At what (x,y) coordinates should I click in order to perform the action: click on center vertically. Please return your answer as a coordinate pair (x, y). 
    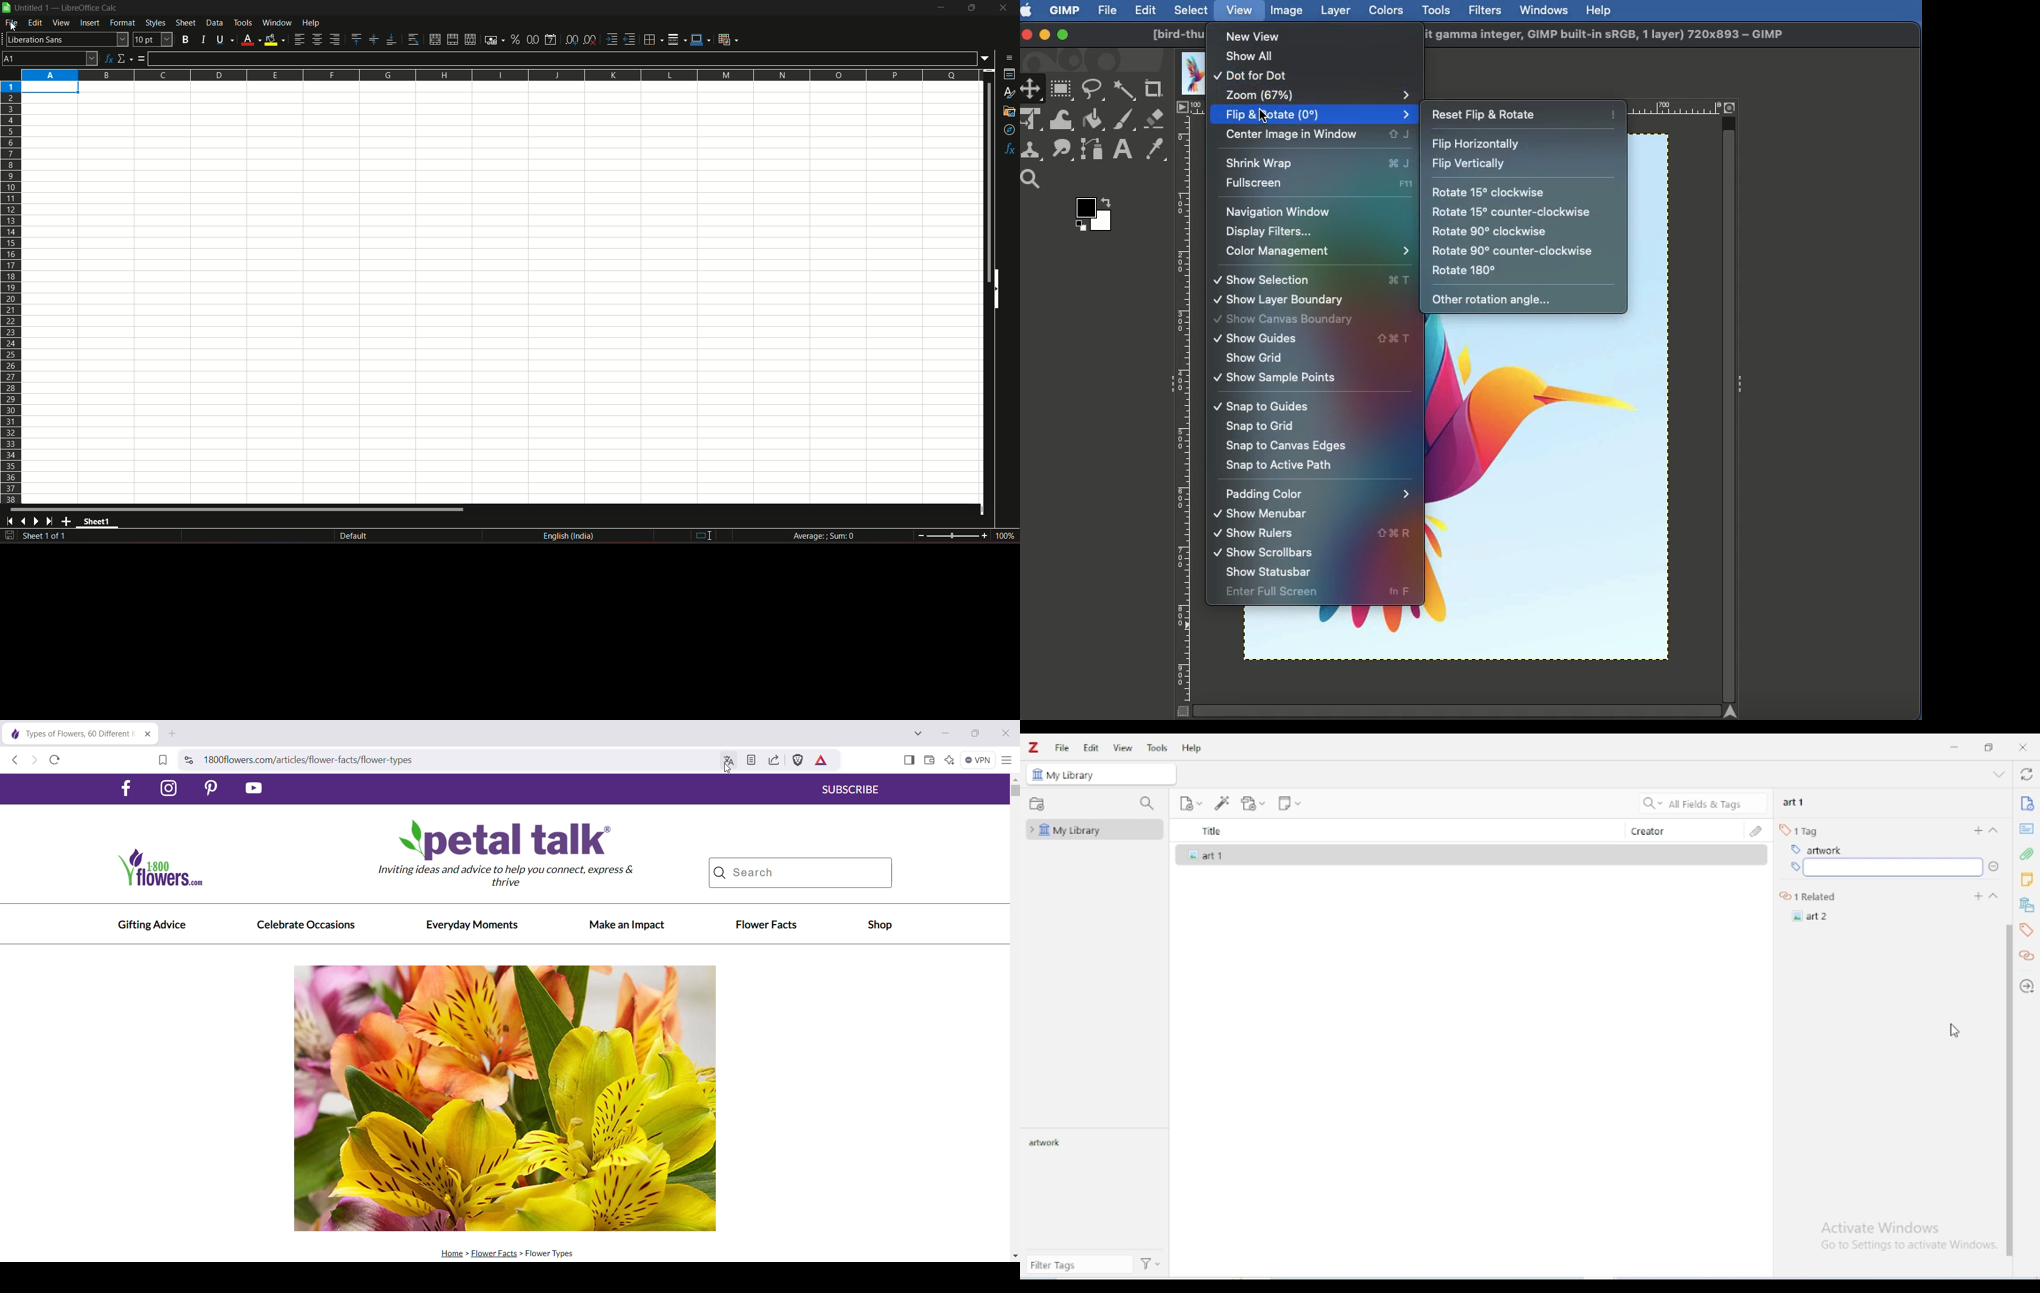
    Looking at the image, I should click on (373, 39).